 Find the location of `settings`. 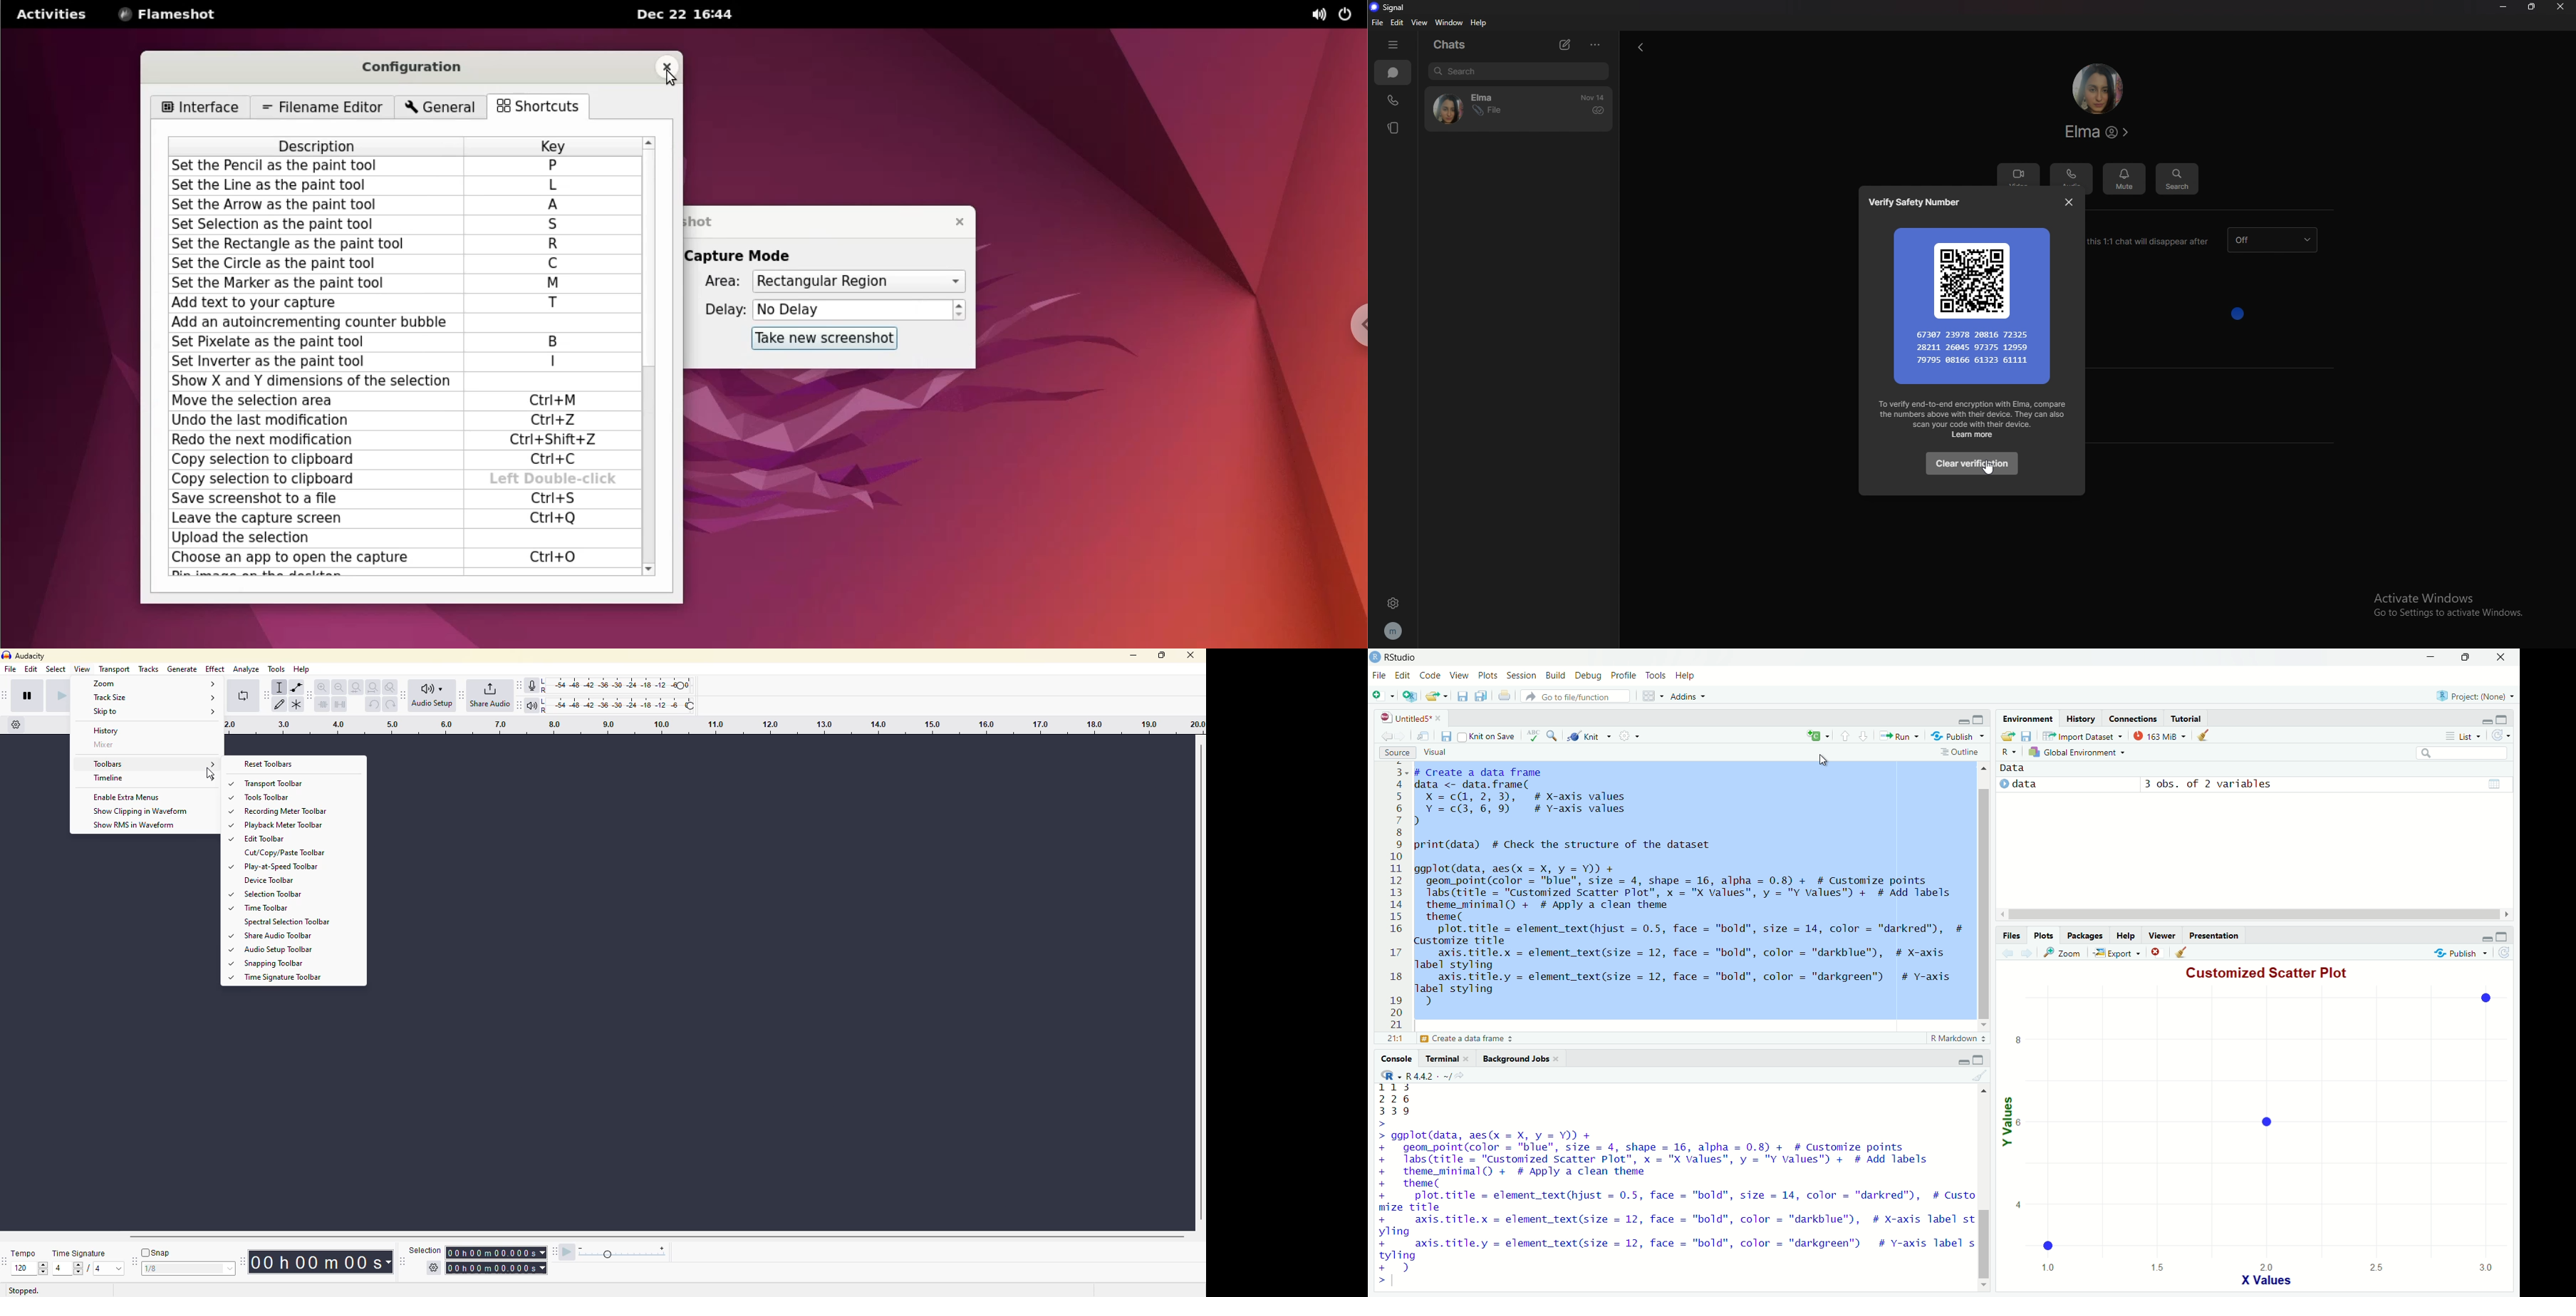

settings is located at coordinates (1393, 603).